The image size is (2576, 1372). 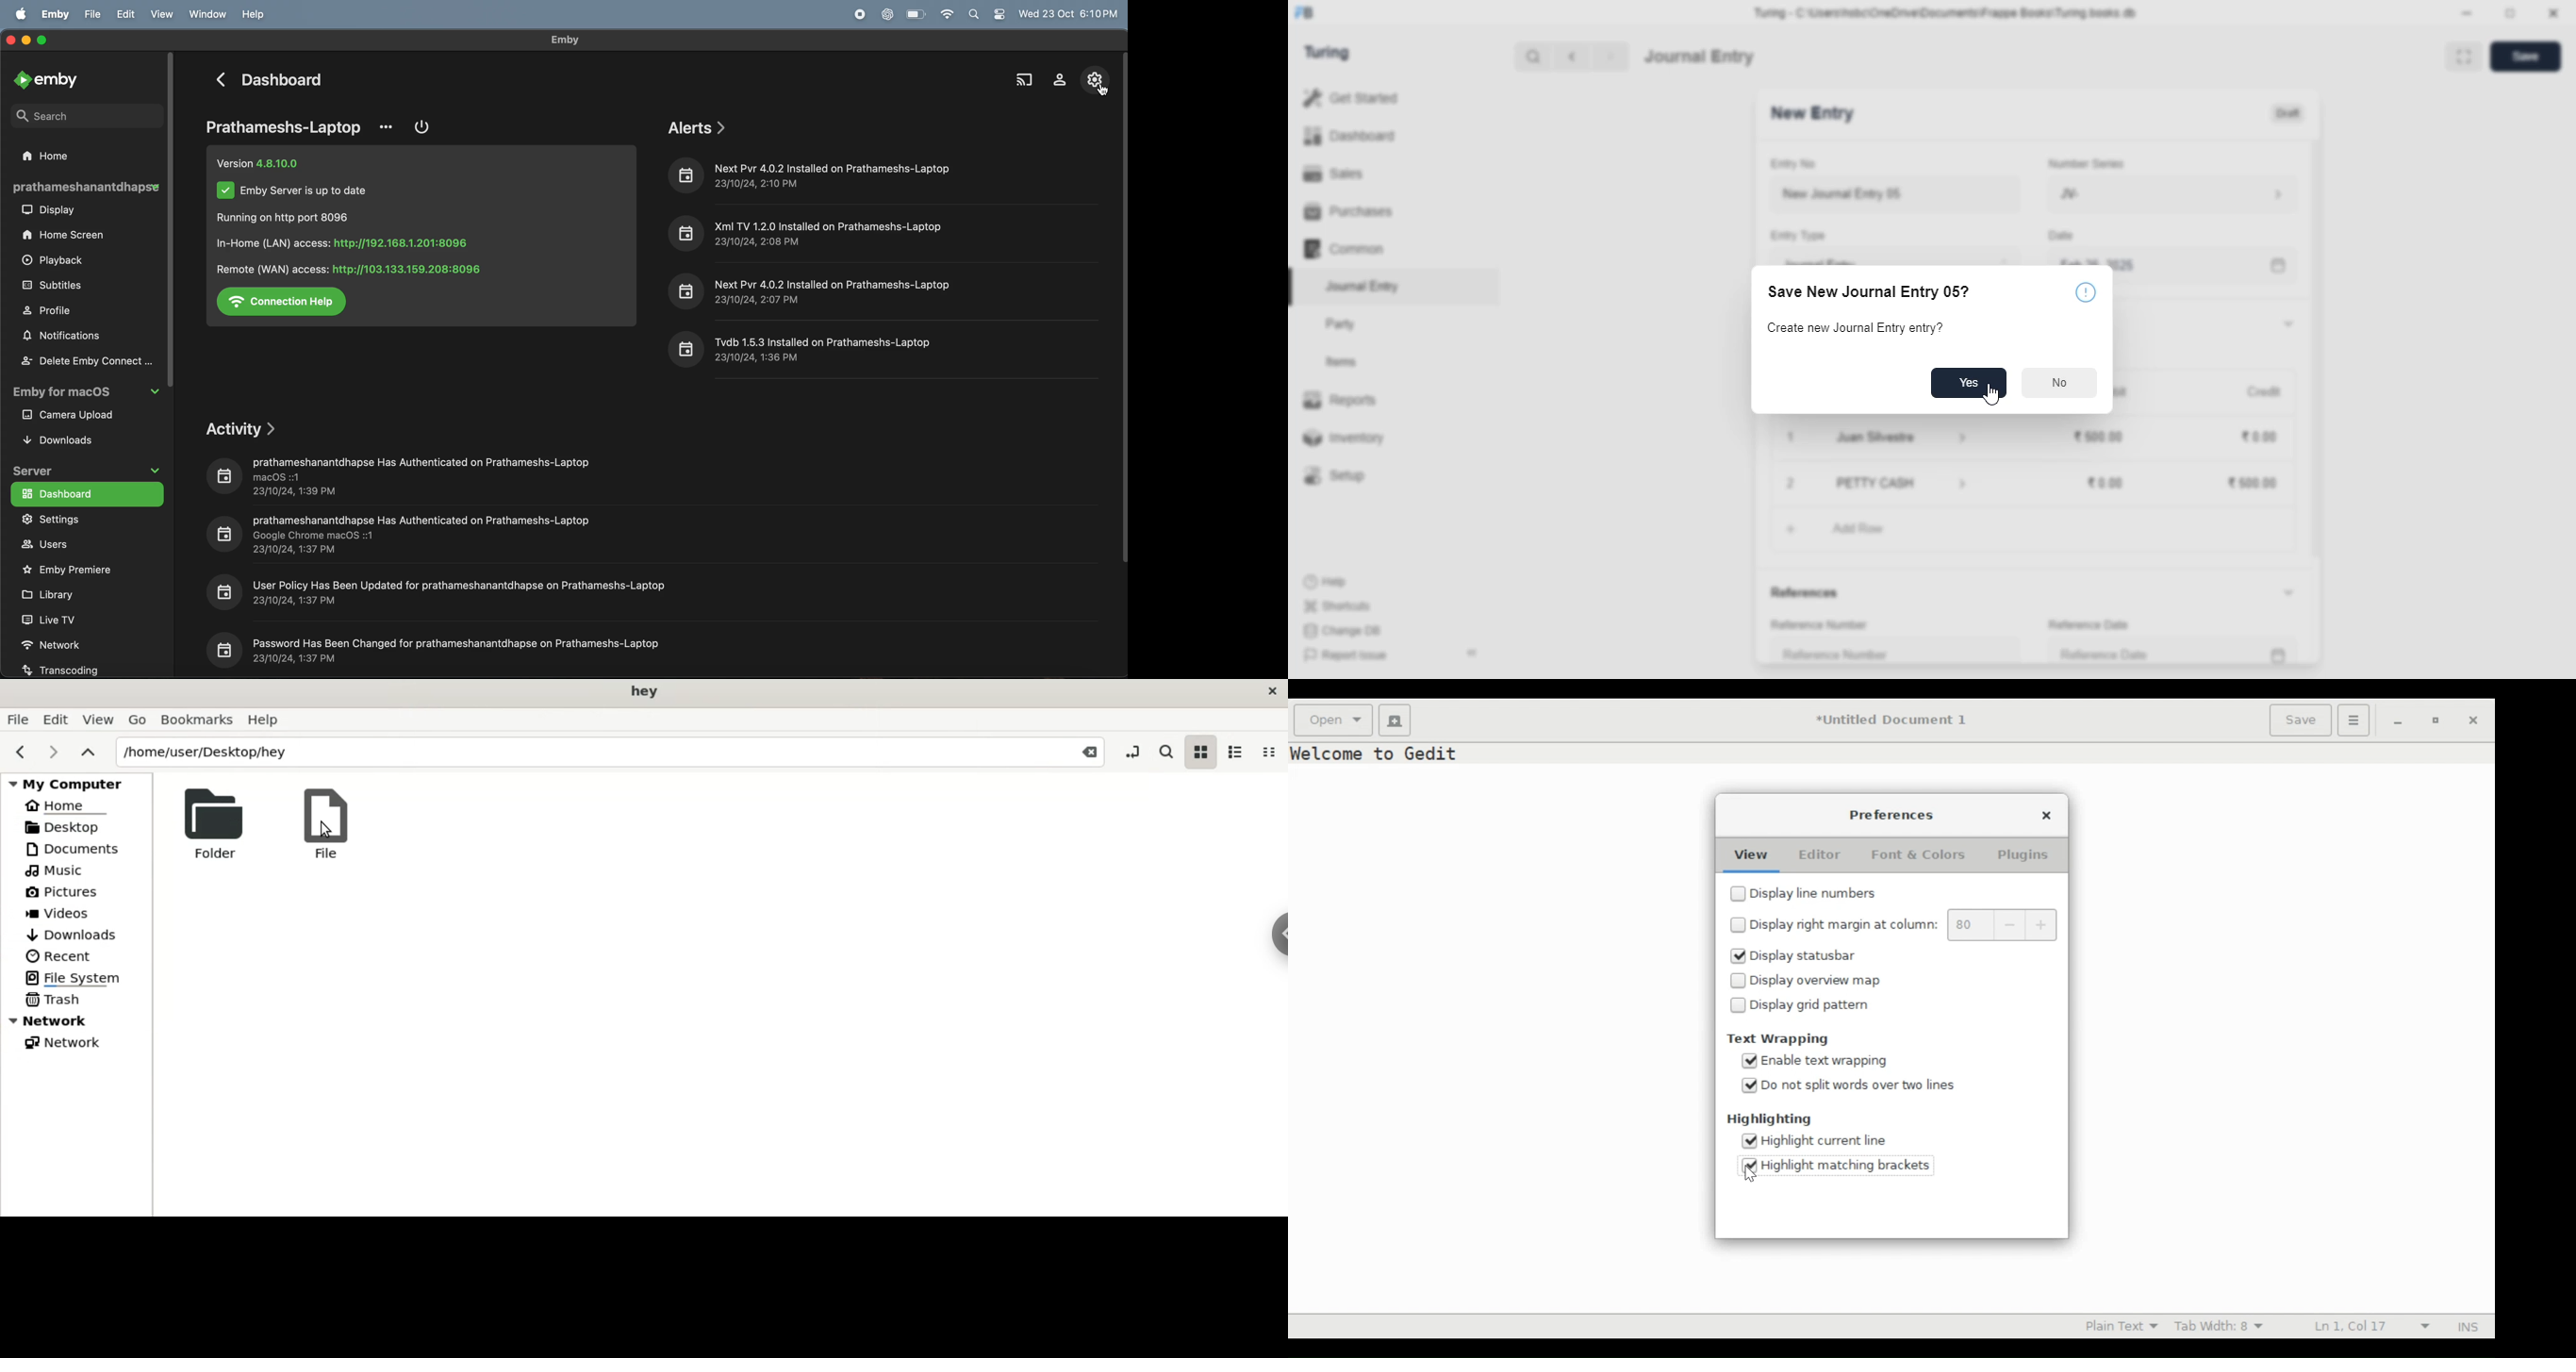 What do you see at coordinates (1346, 249) in the screenshot?
I see `common` at bounding box center [1346, 249].